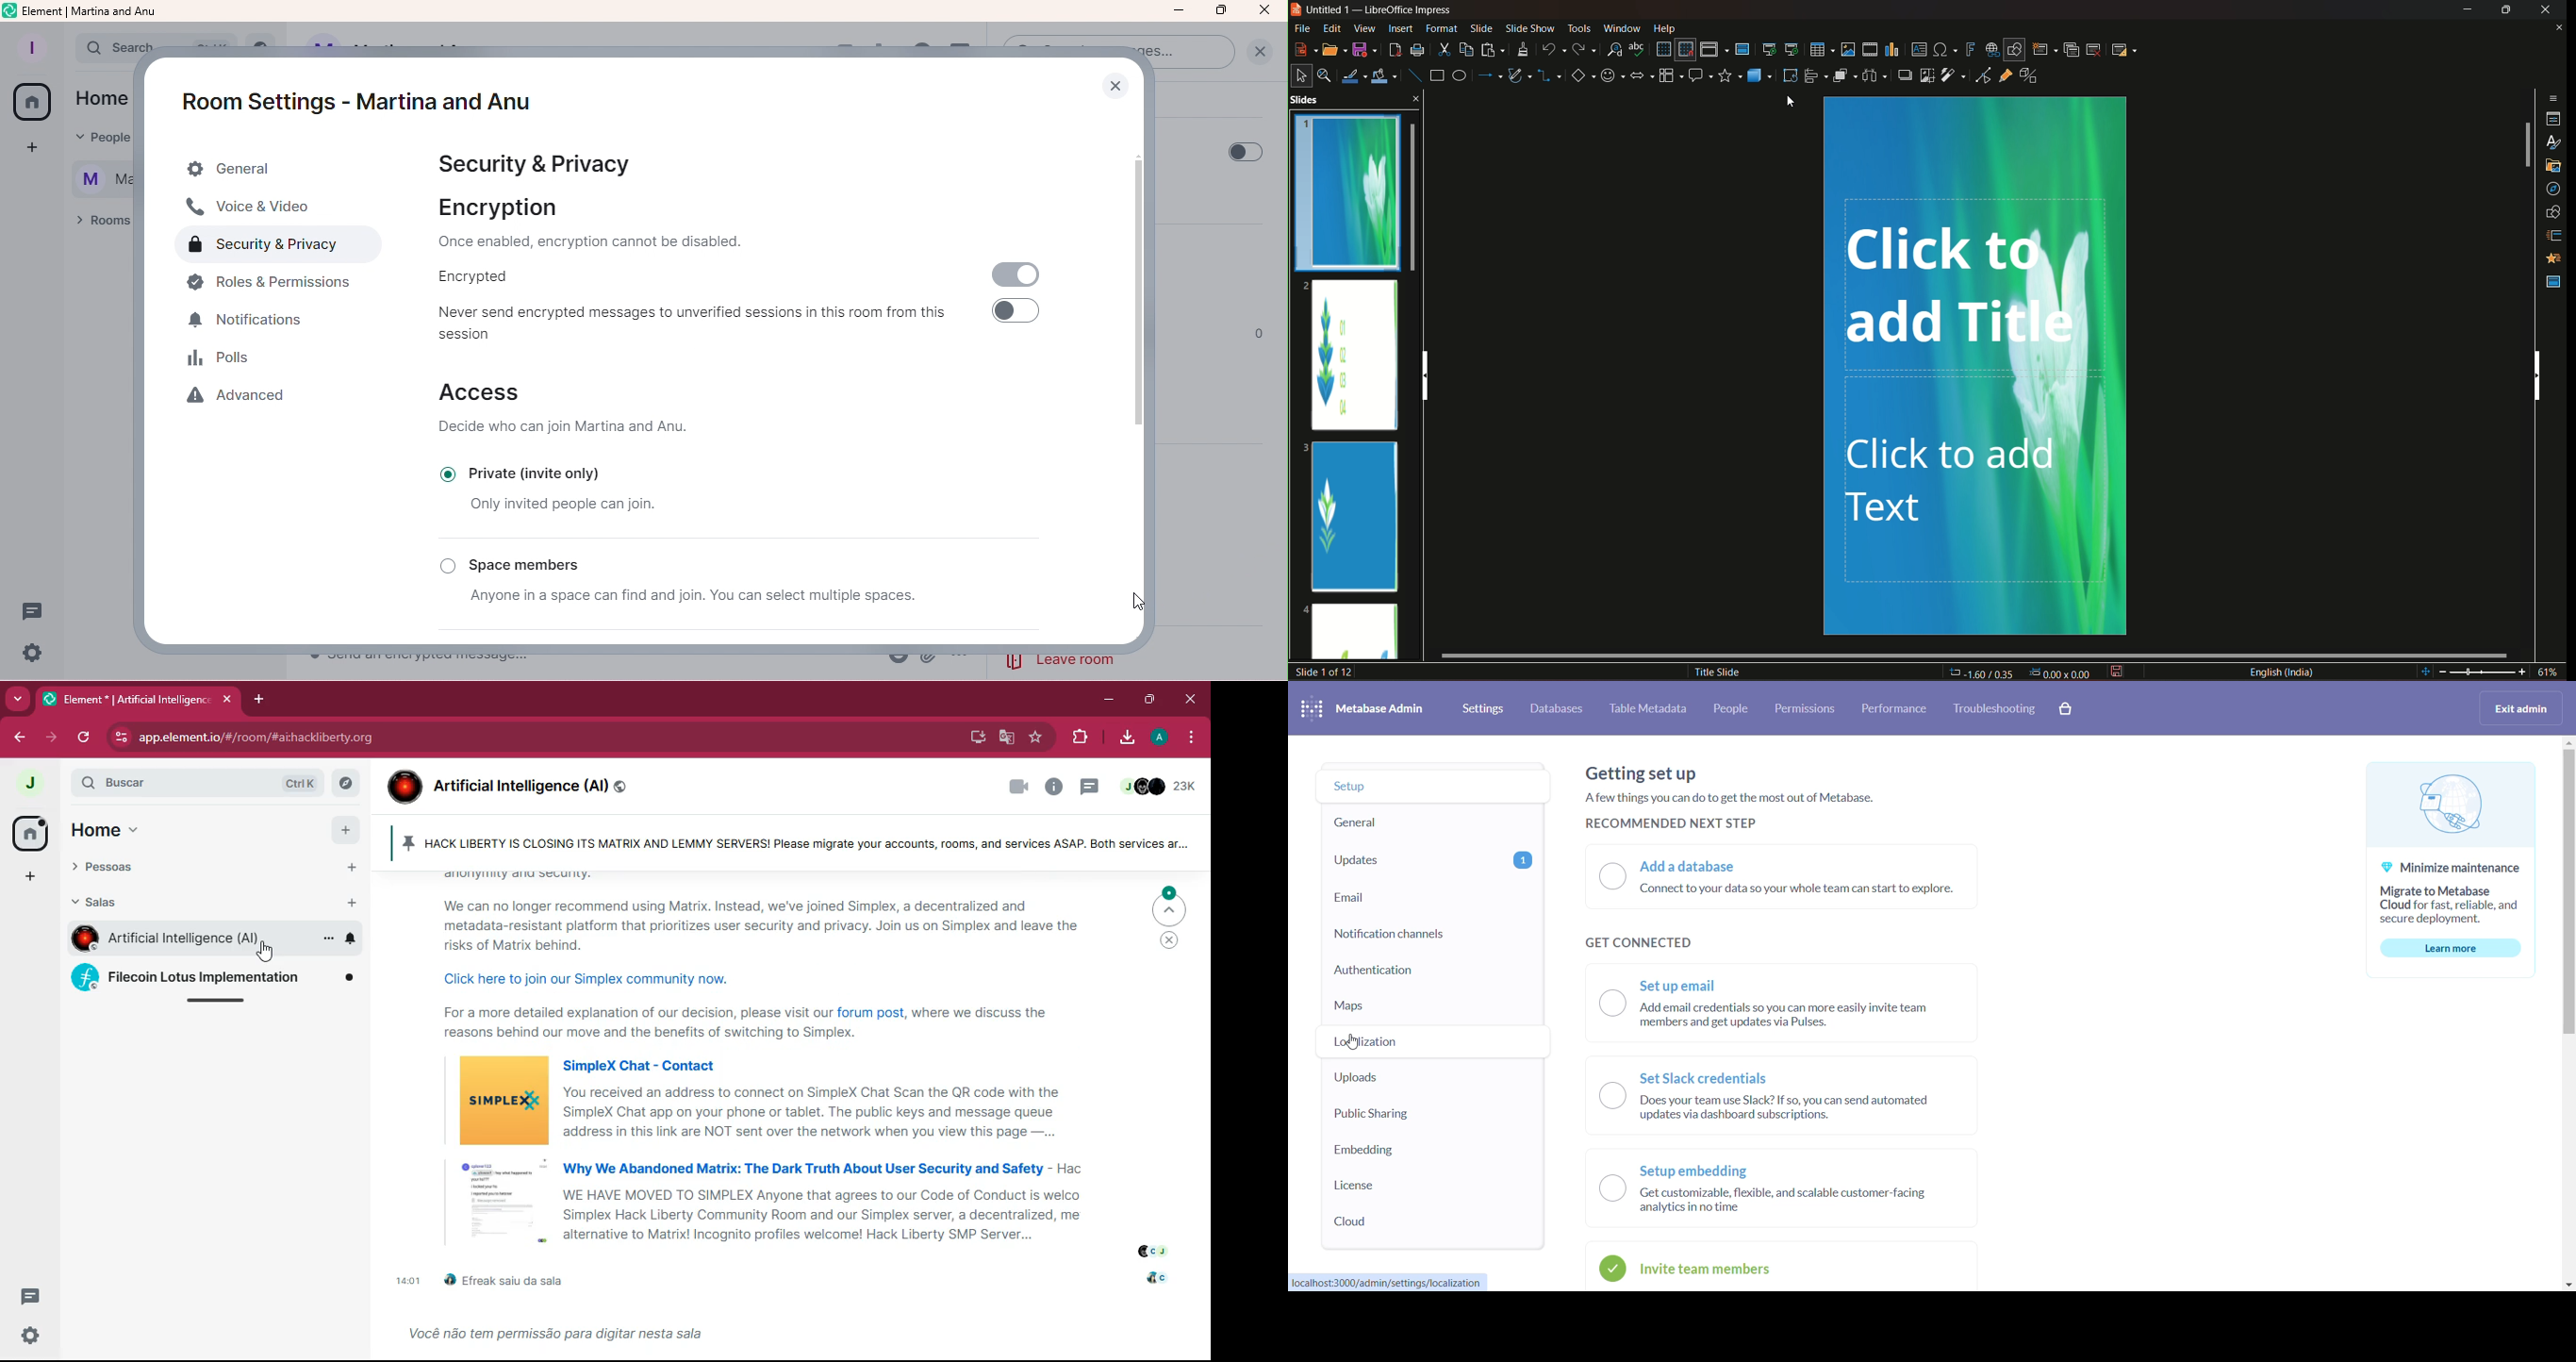 The height and width of the screenshot is (1372, 2576). I want to click on shapes, so click(2552, 213).